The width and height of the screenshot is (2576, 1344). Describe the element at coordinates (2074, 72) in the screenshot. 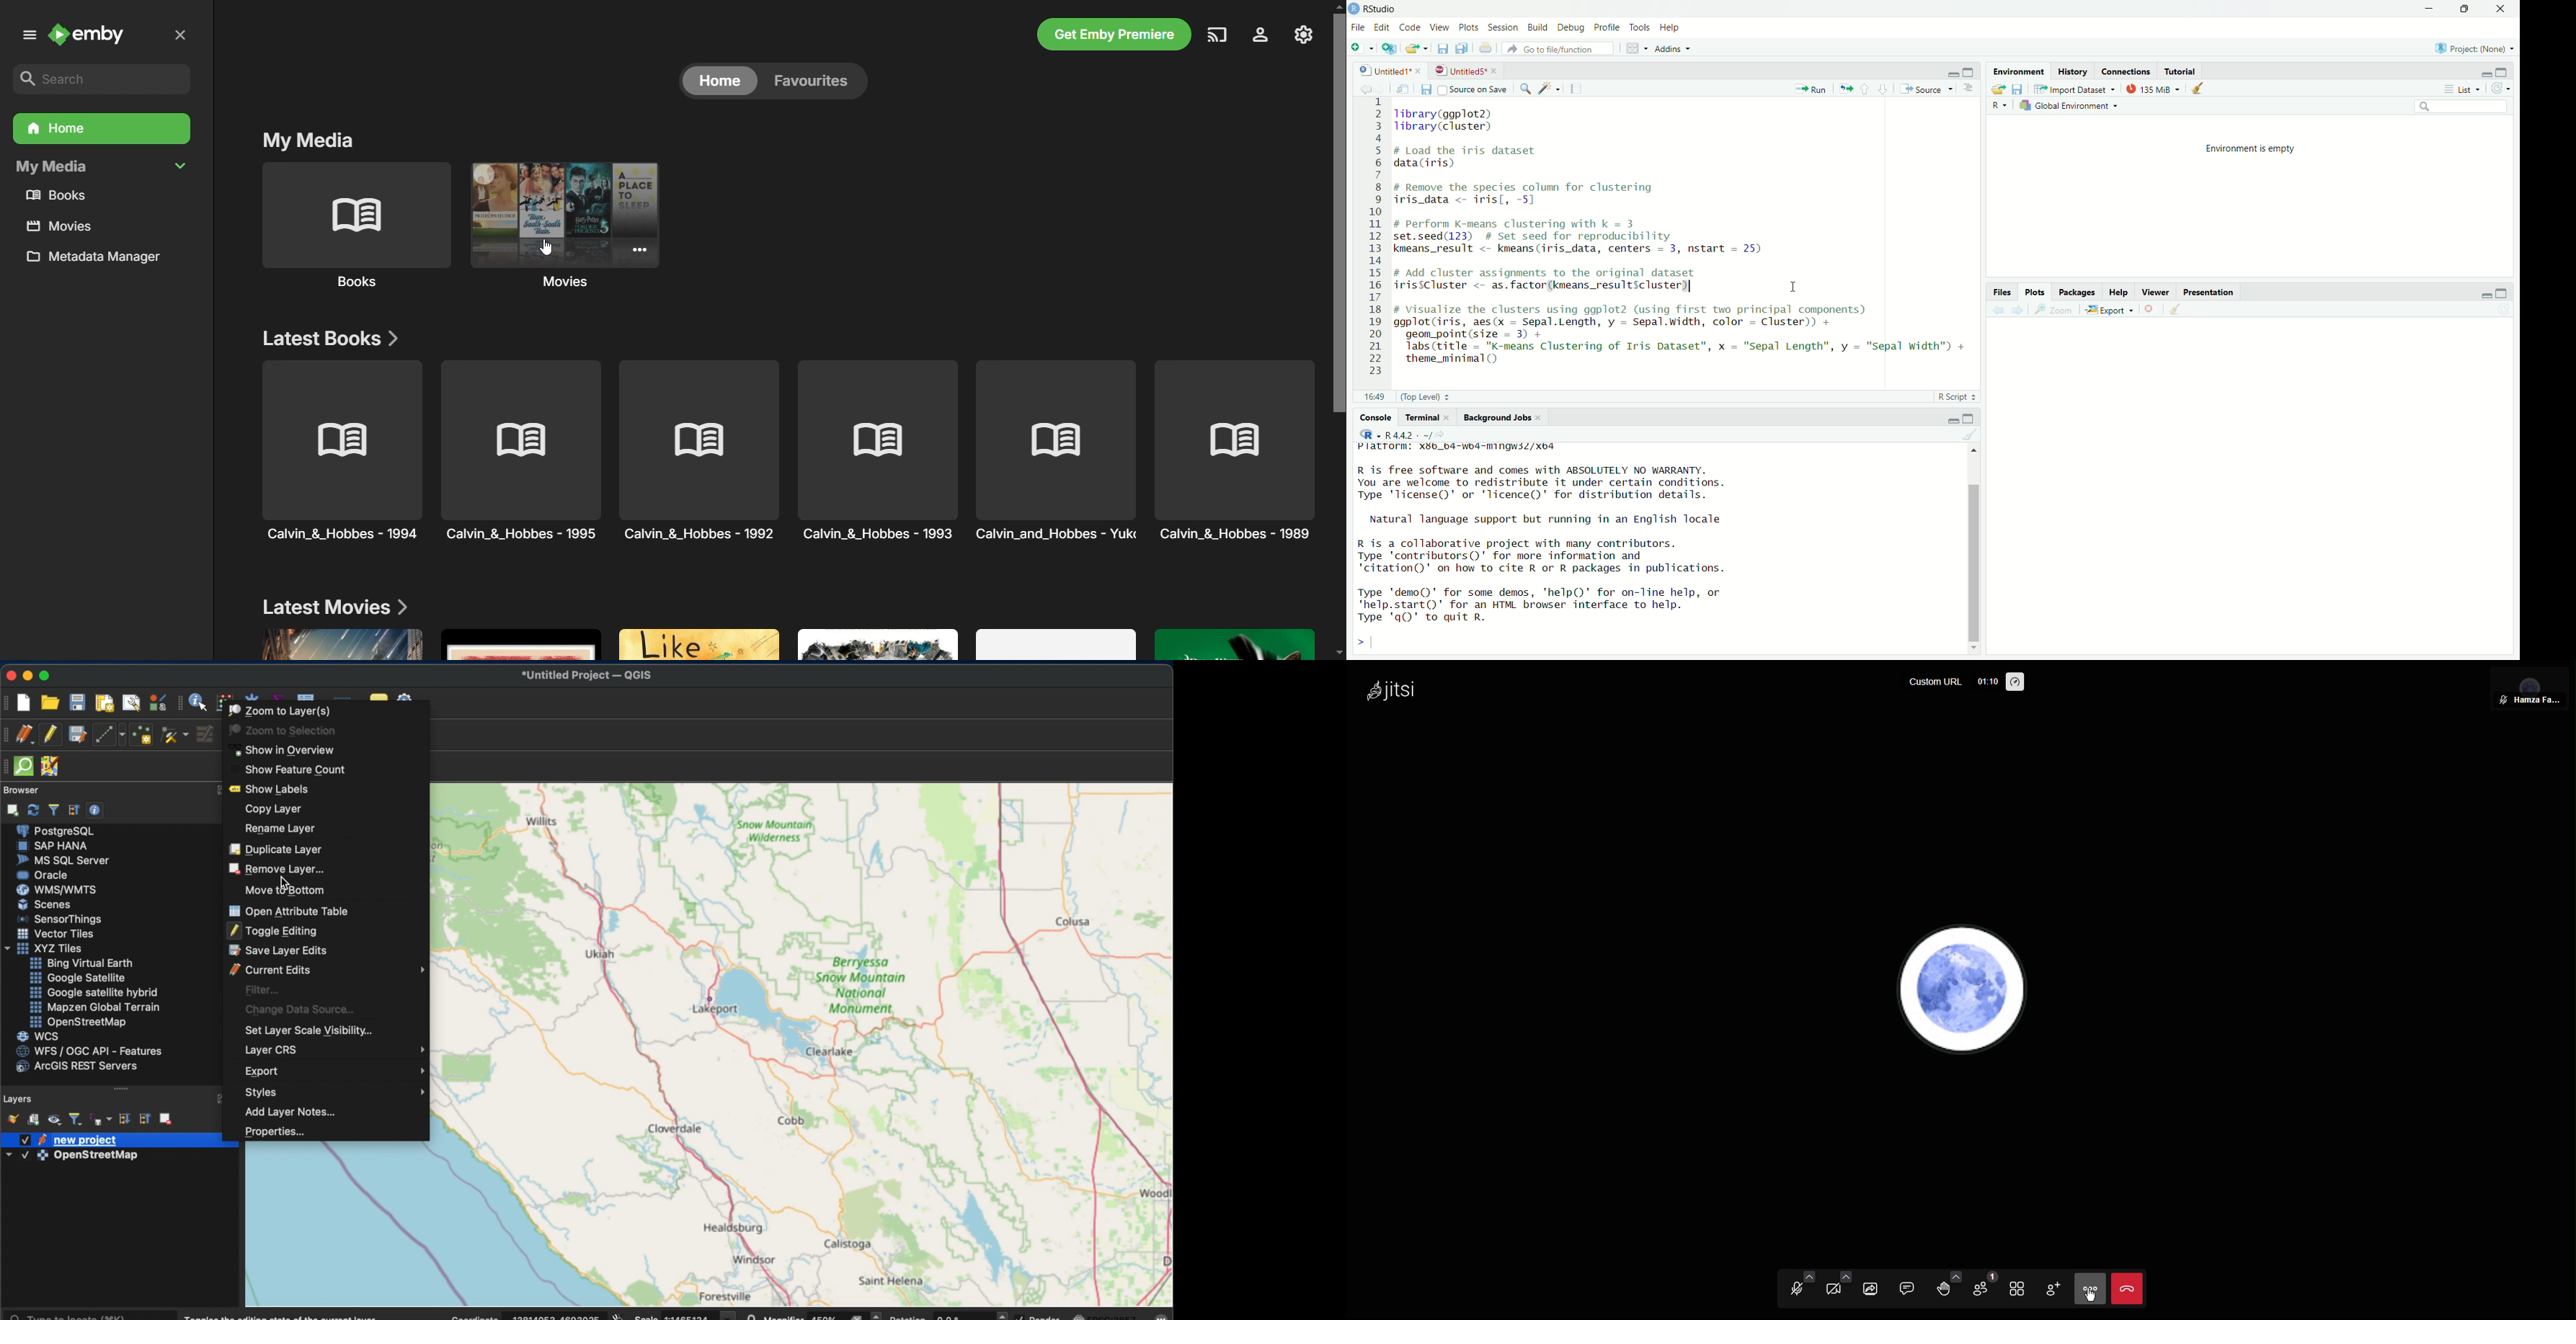

I see `History` at that location.